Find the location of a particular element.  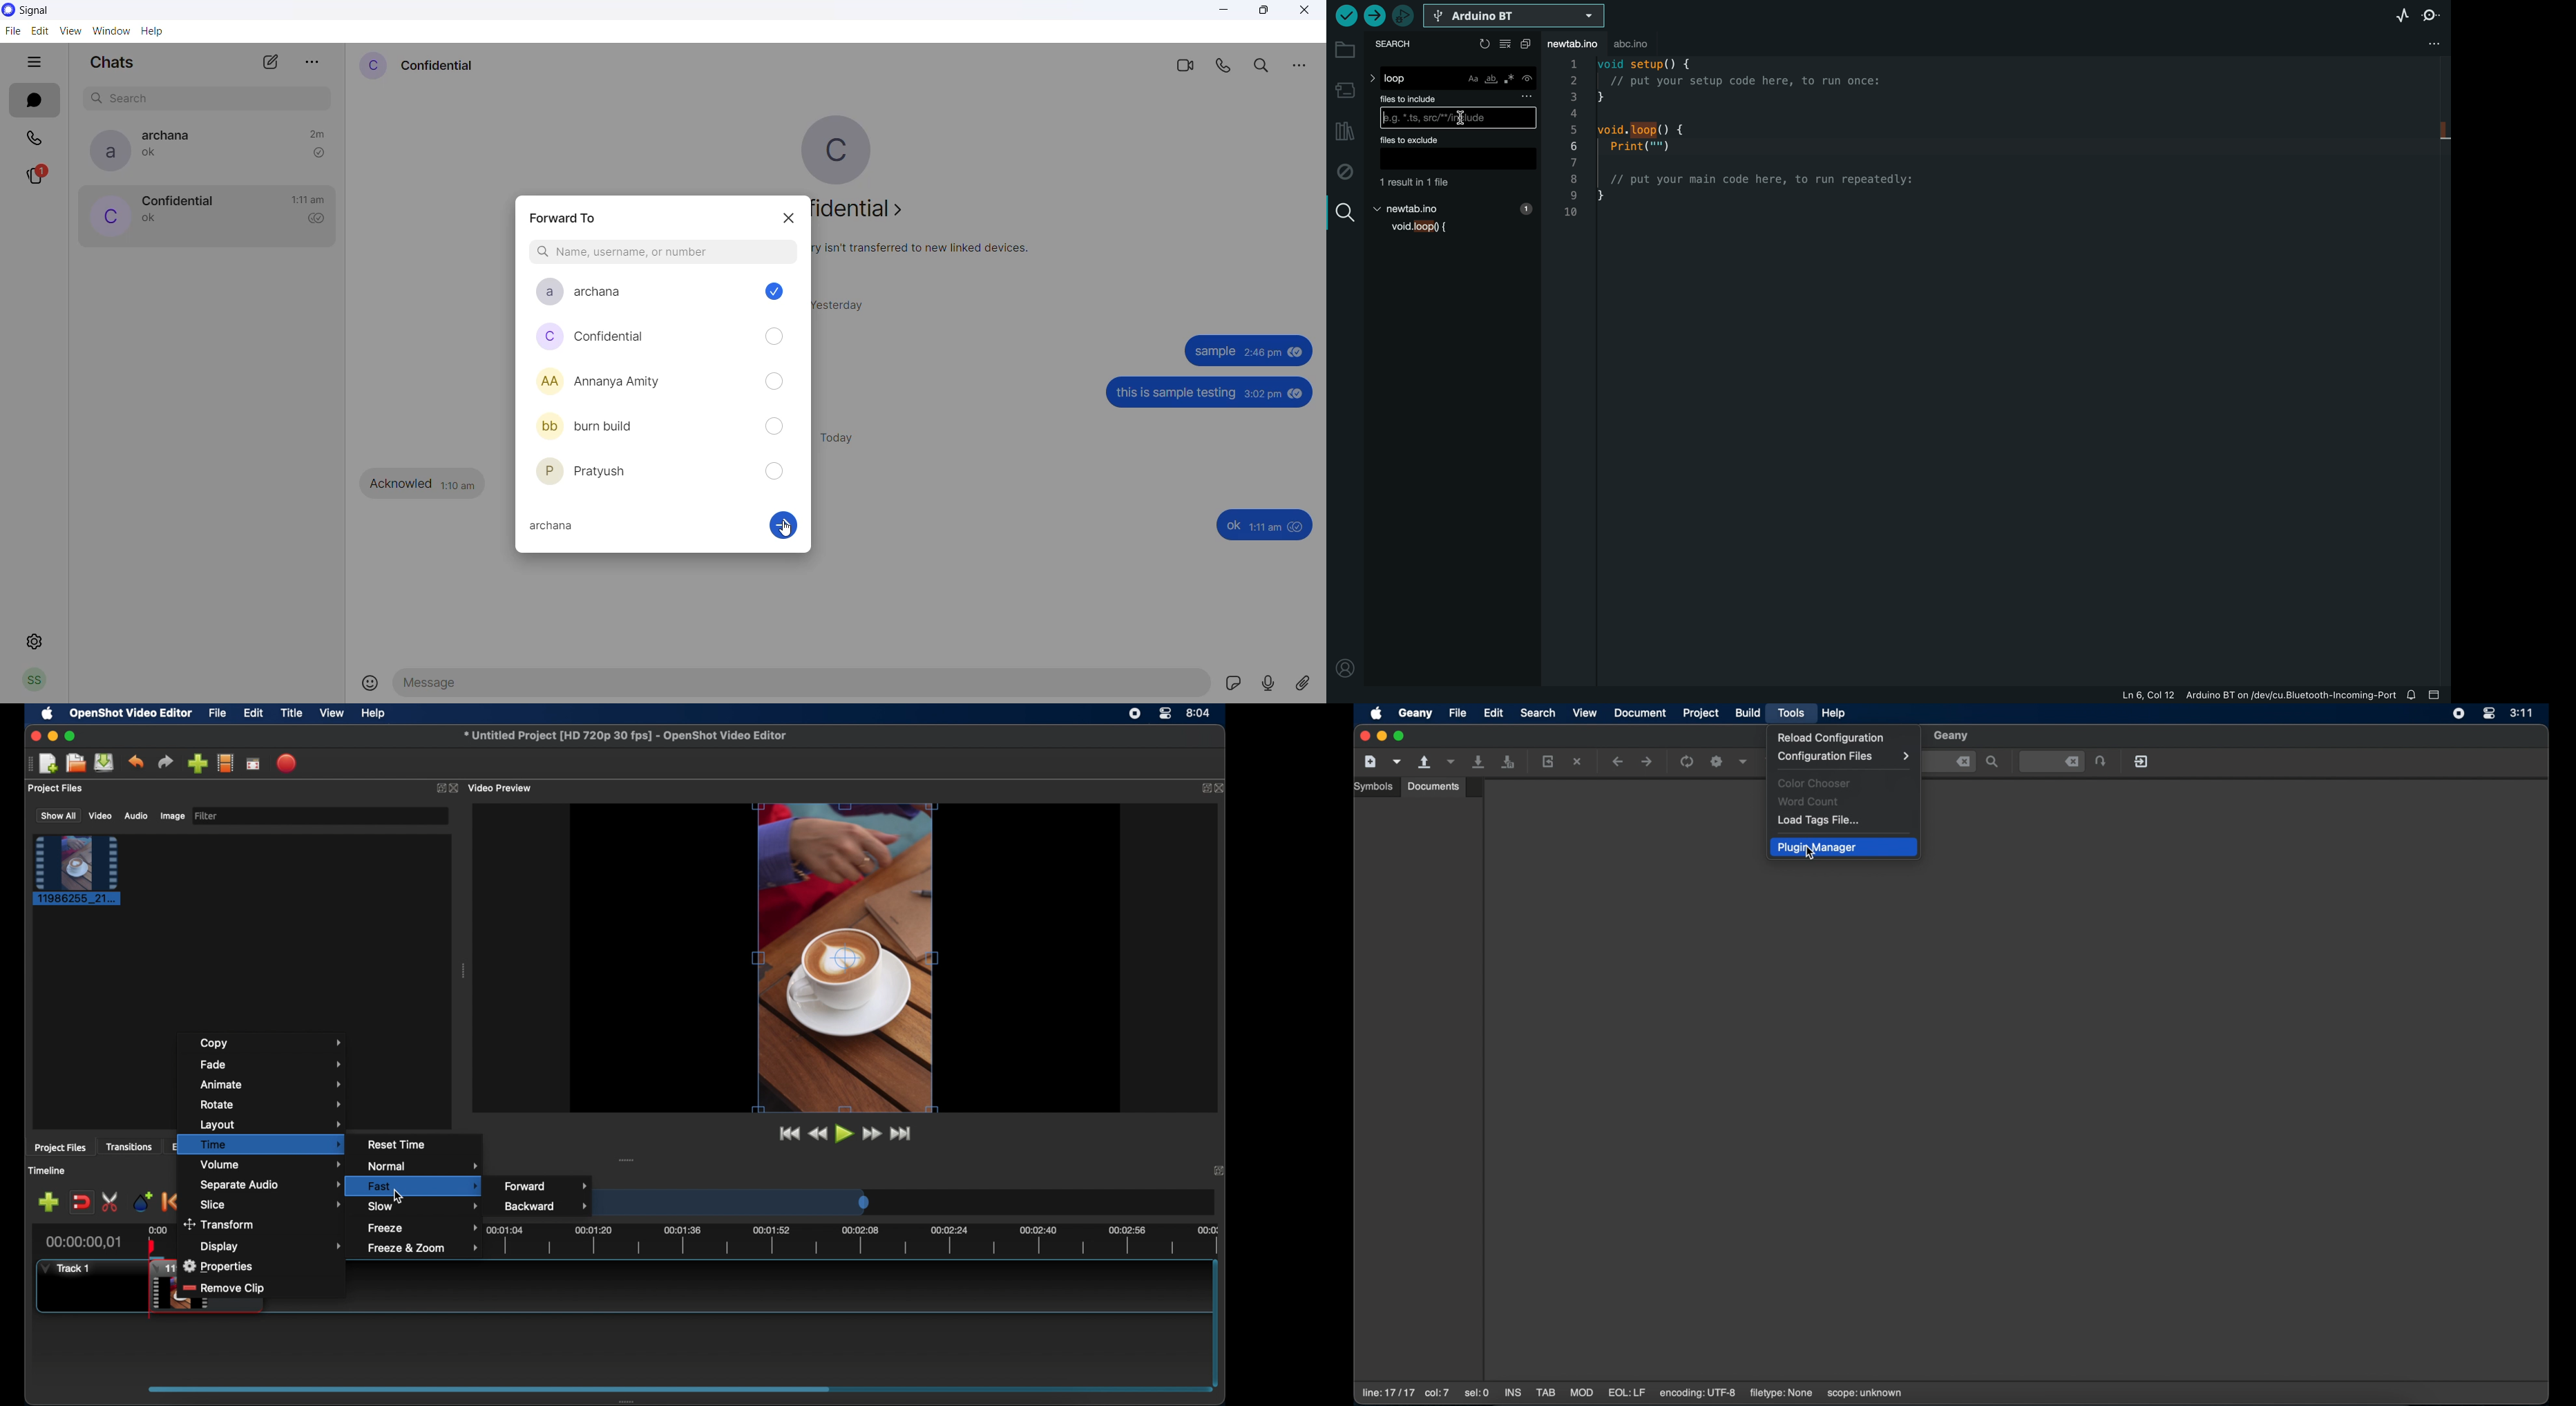

expand is located at coordinates (1203, 789).